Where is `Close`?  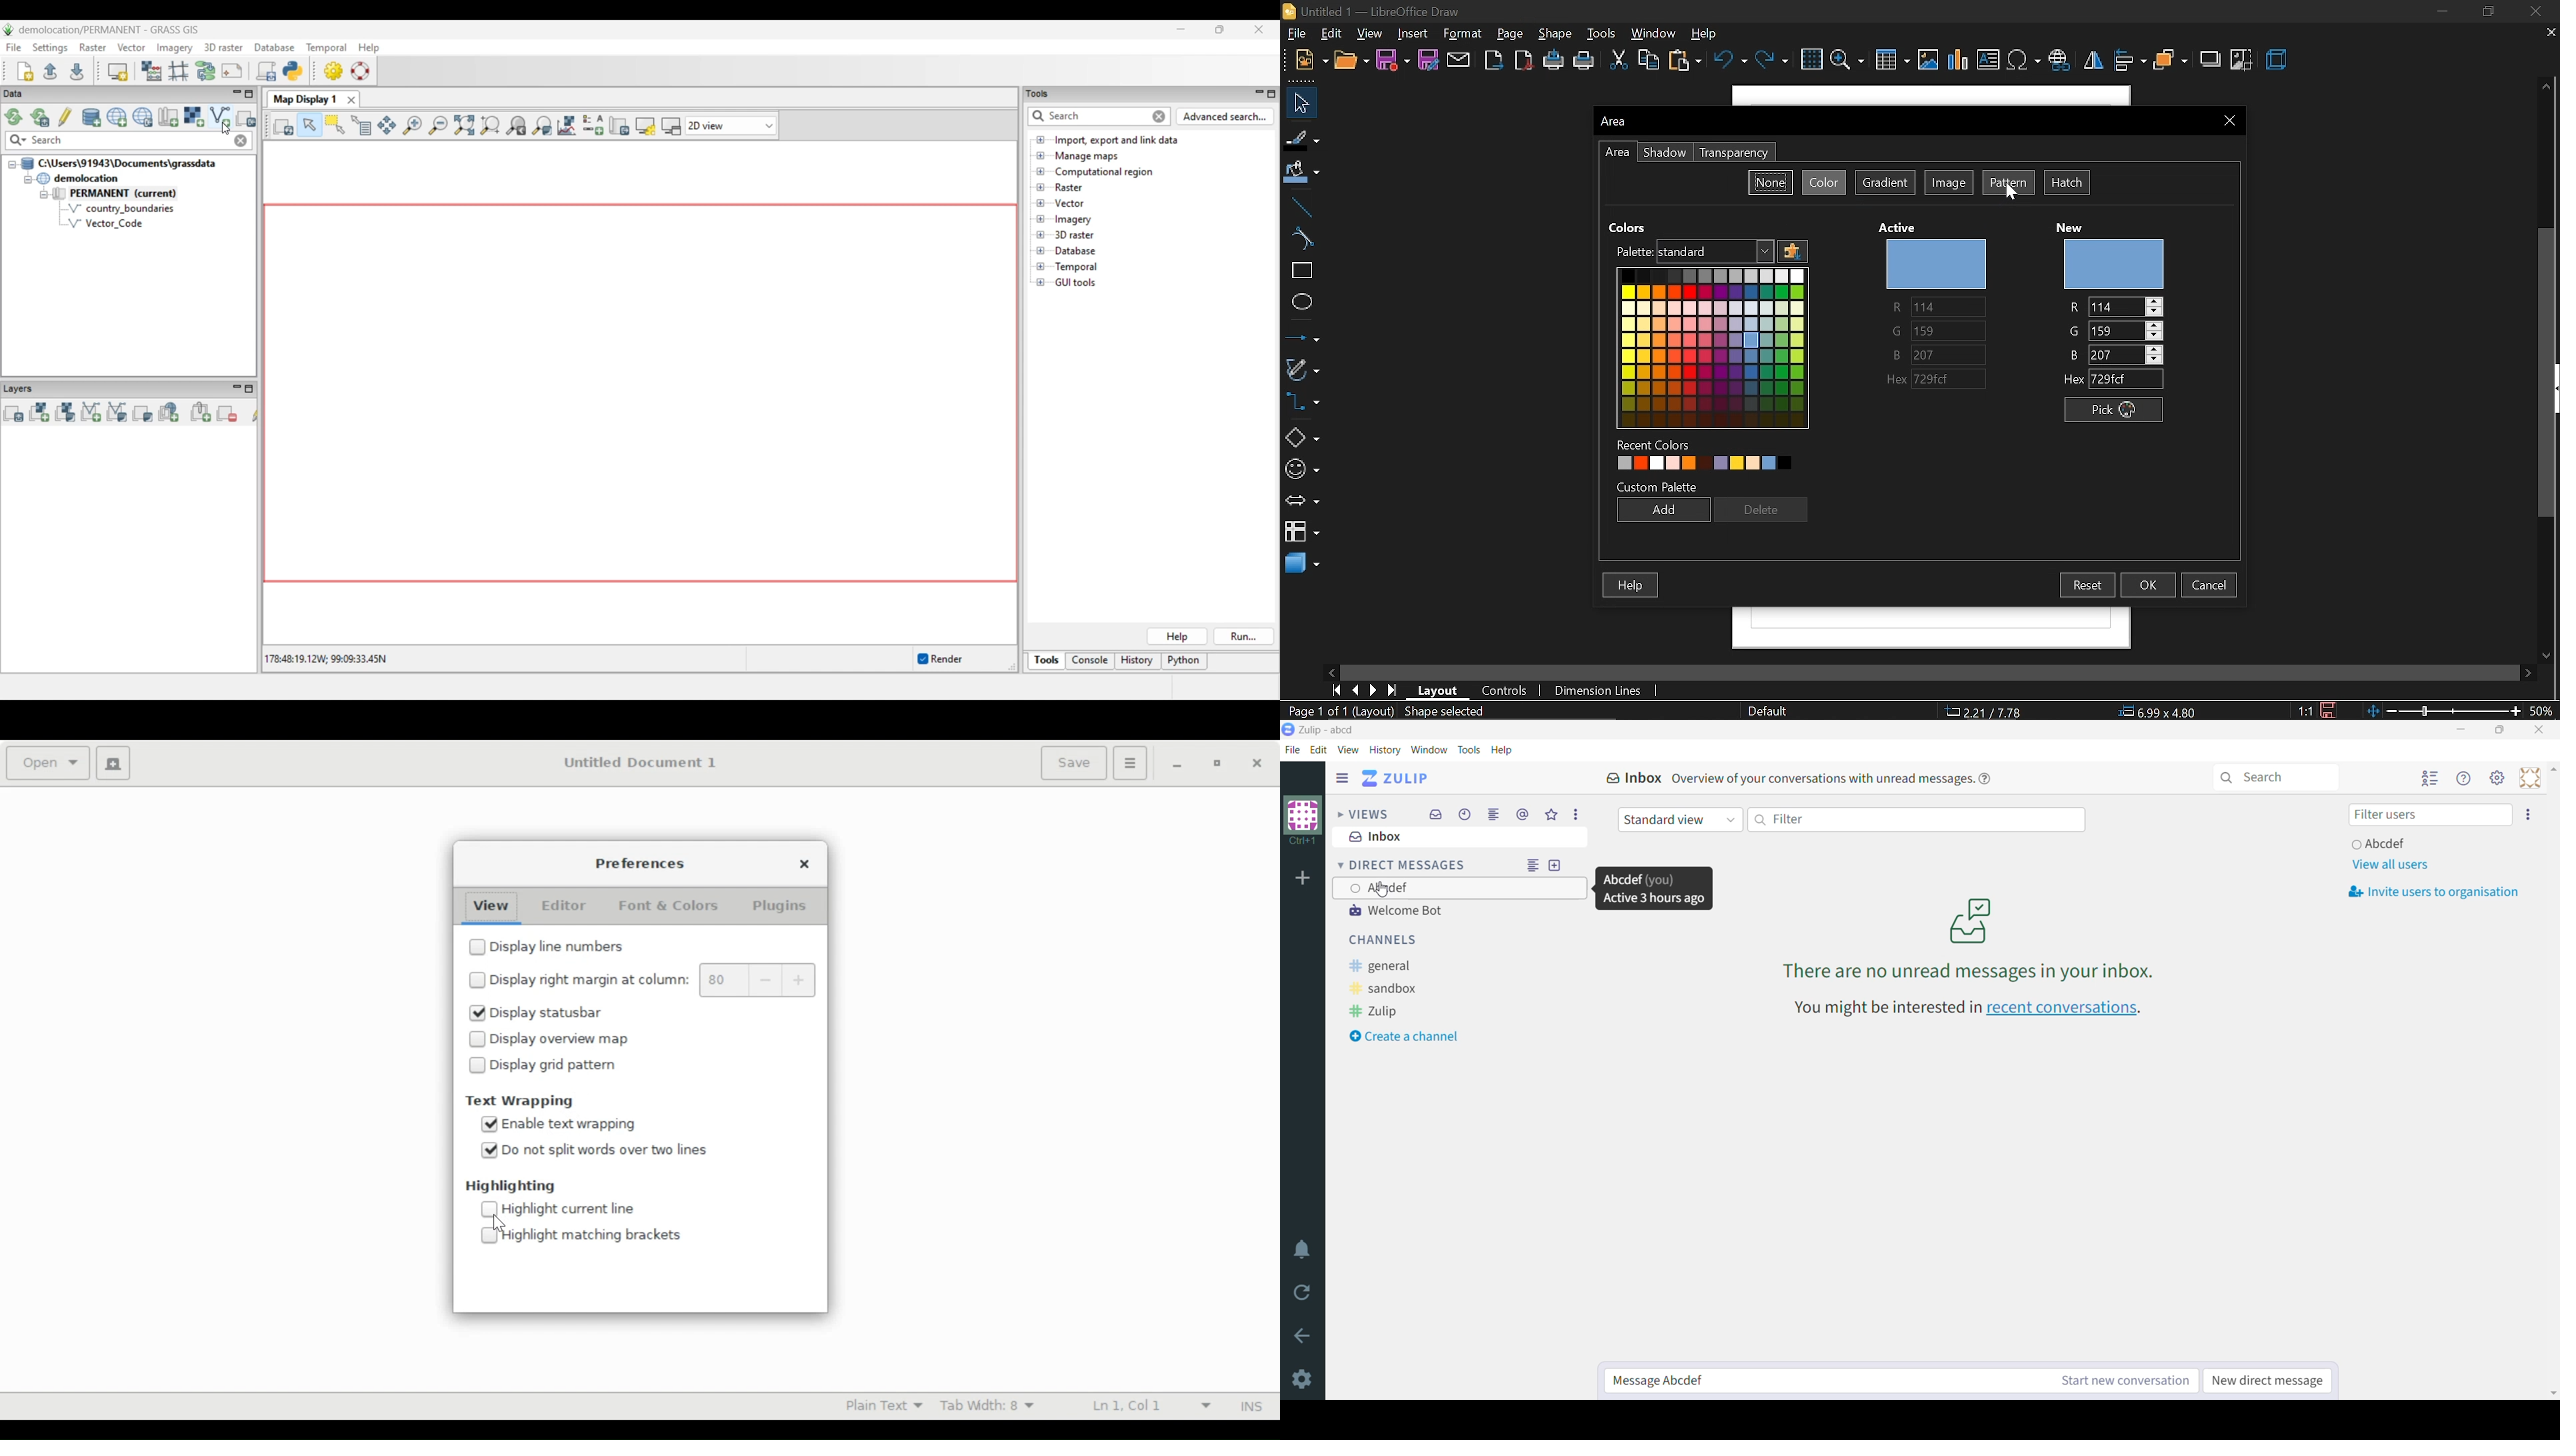
Close is located at coordinates (2535, 9).